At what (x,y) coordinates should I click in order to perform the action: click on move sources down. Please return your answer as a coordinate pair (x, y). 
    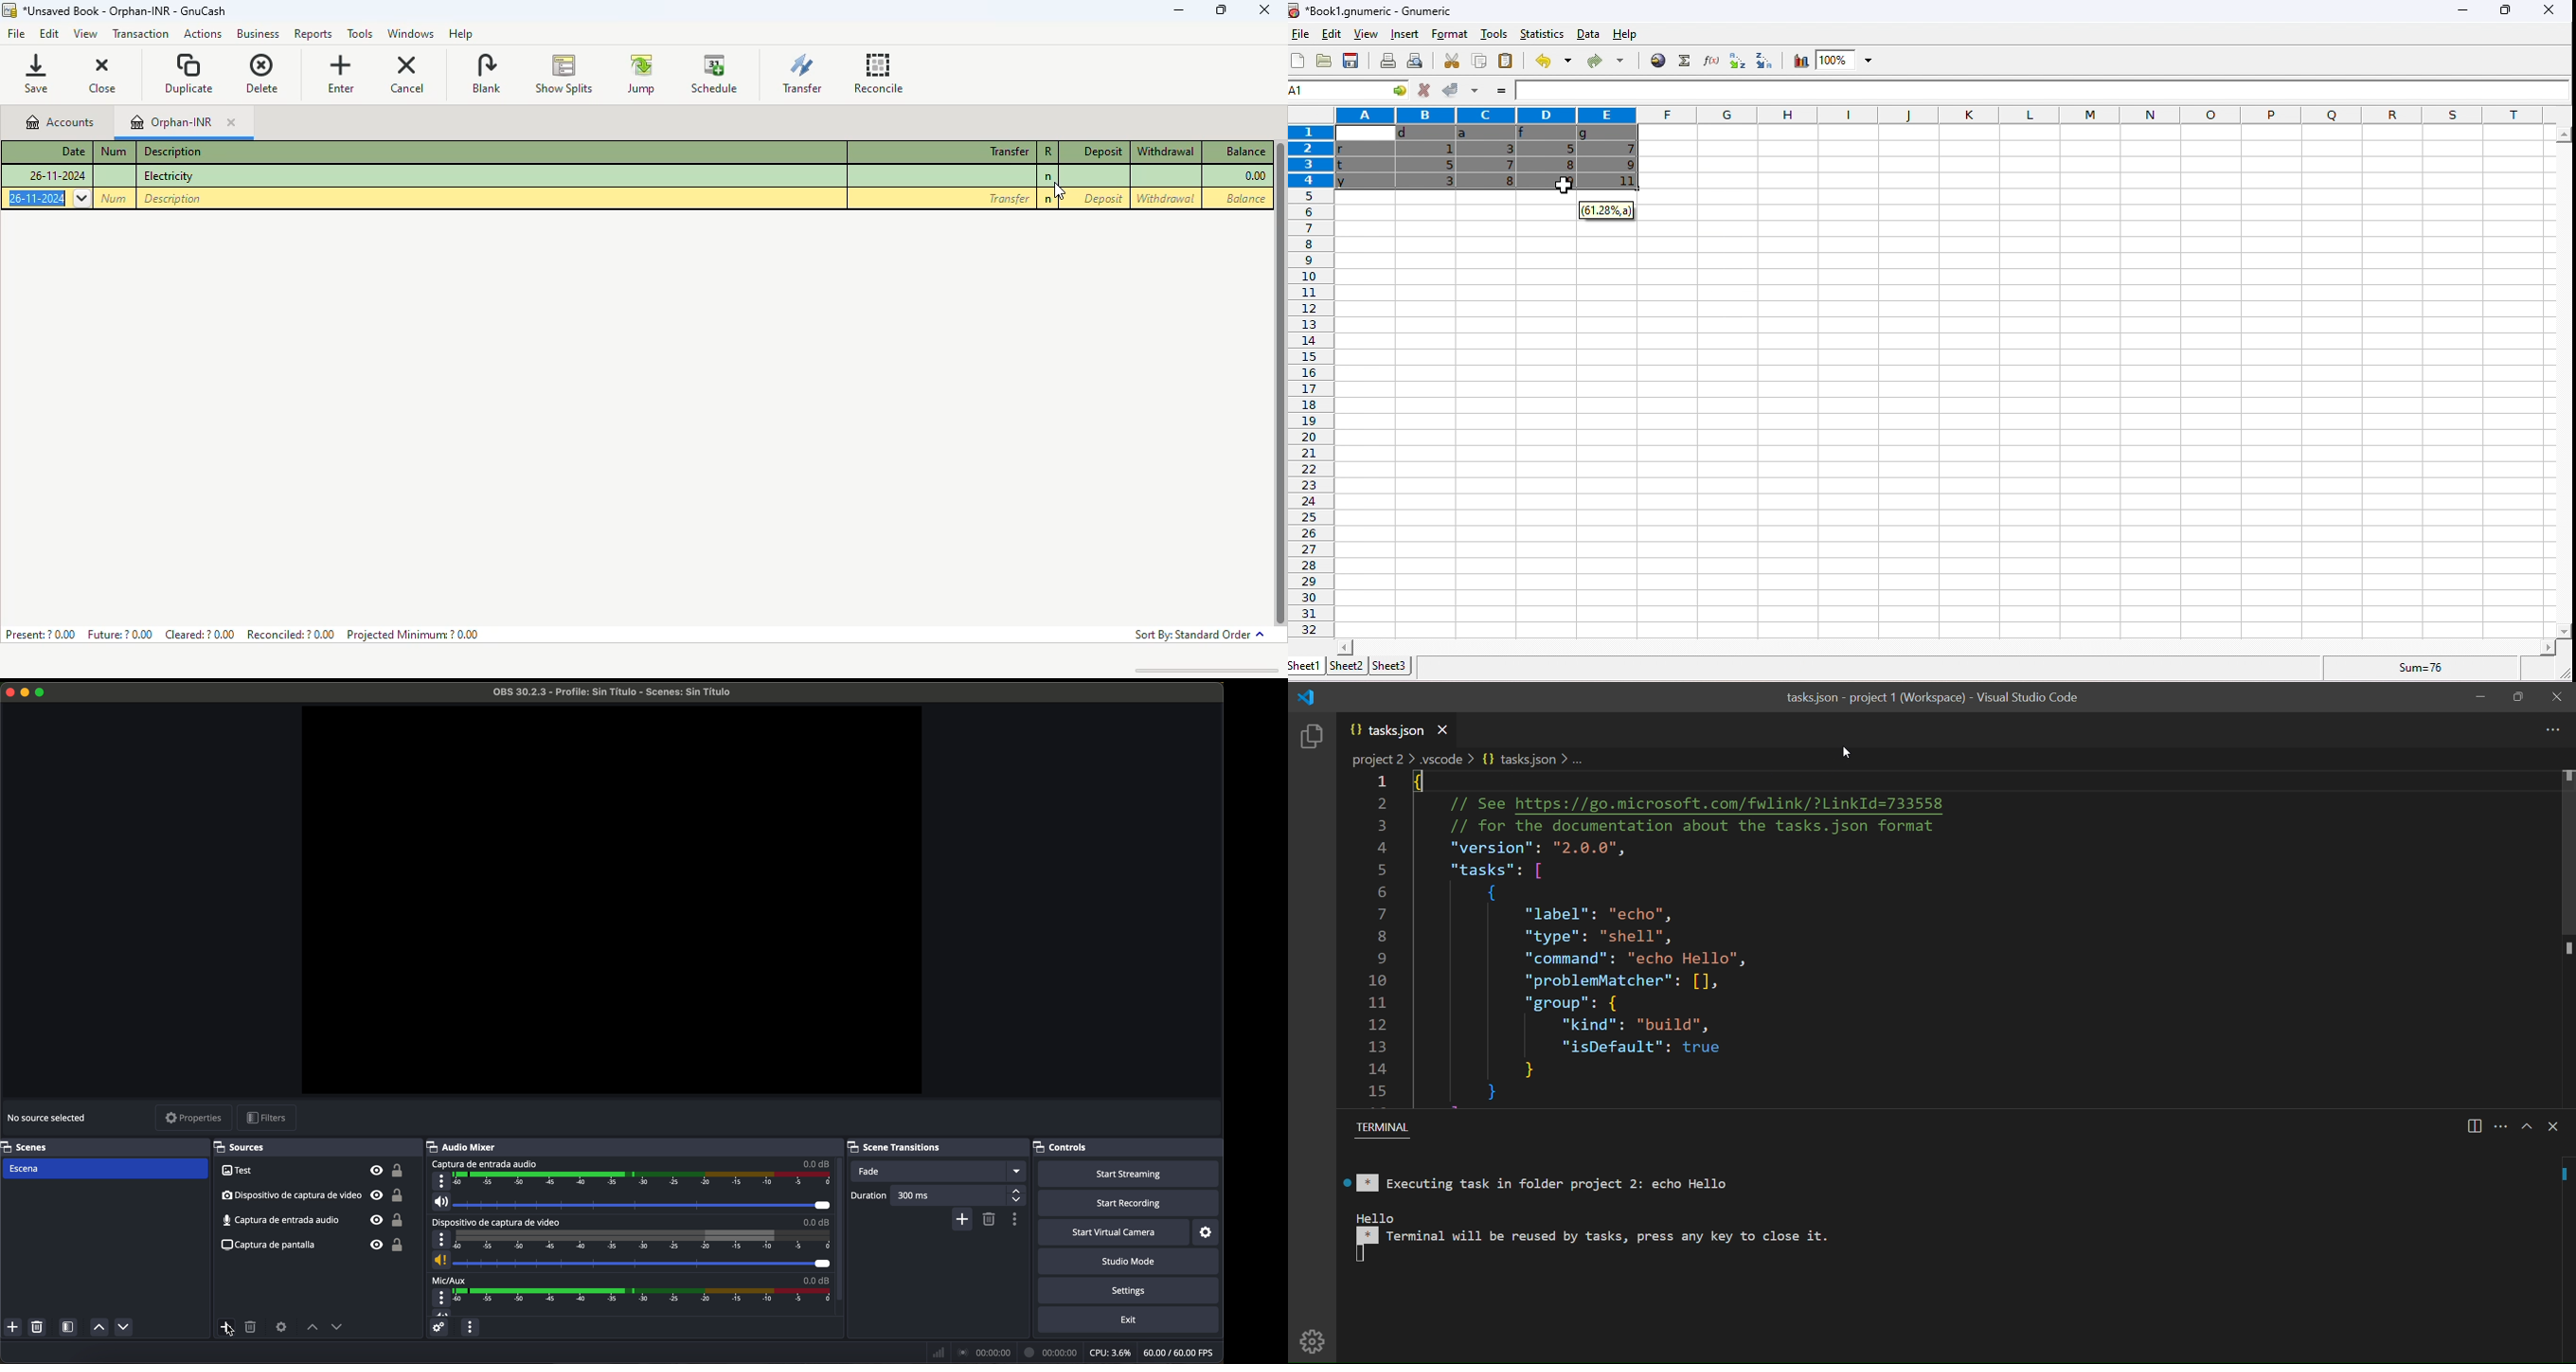
    Looking at the image, I should click on (123, 1328).